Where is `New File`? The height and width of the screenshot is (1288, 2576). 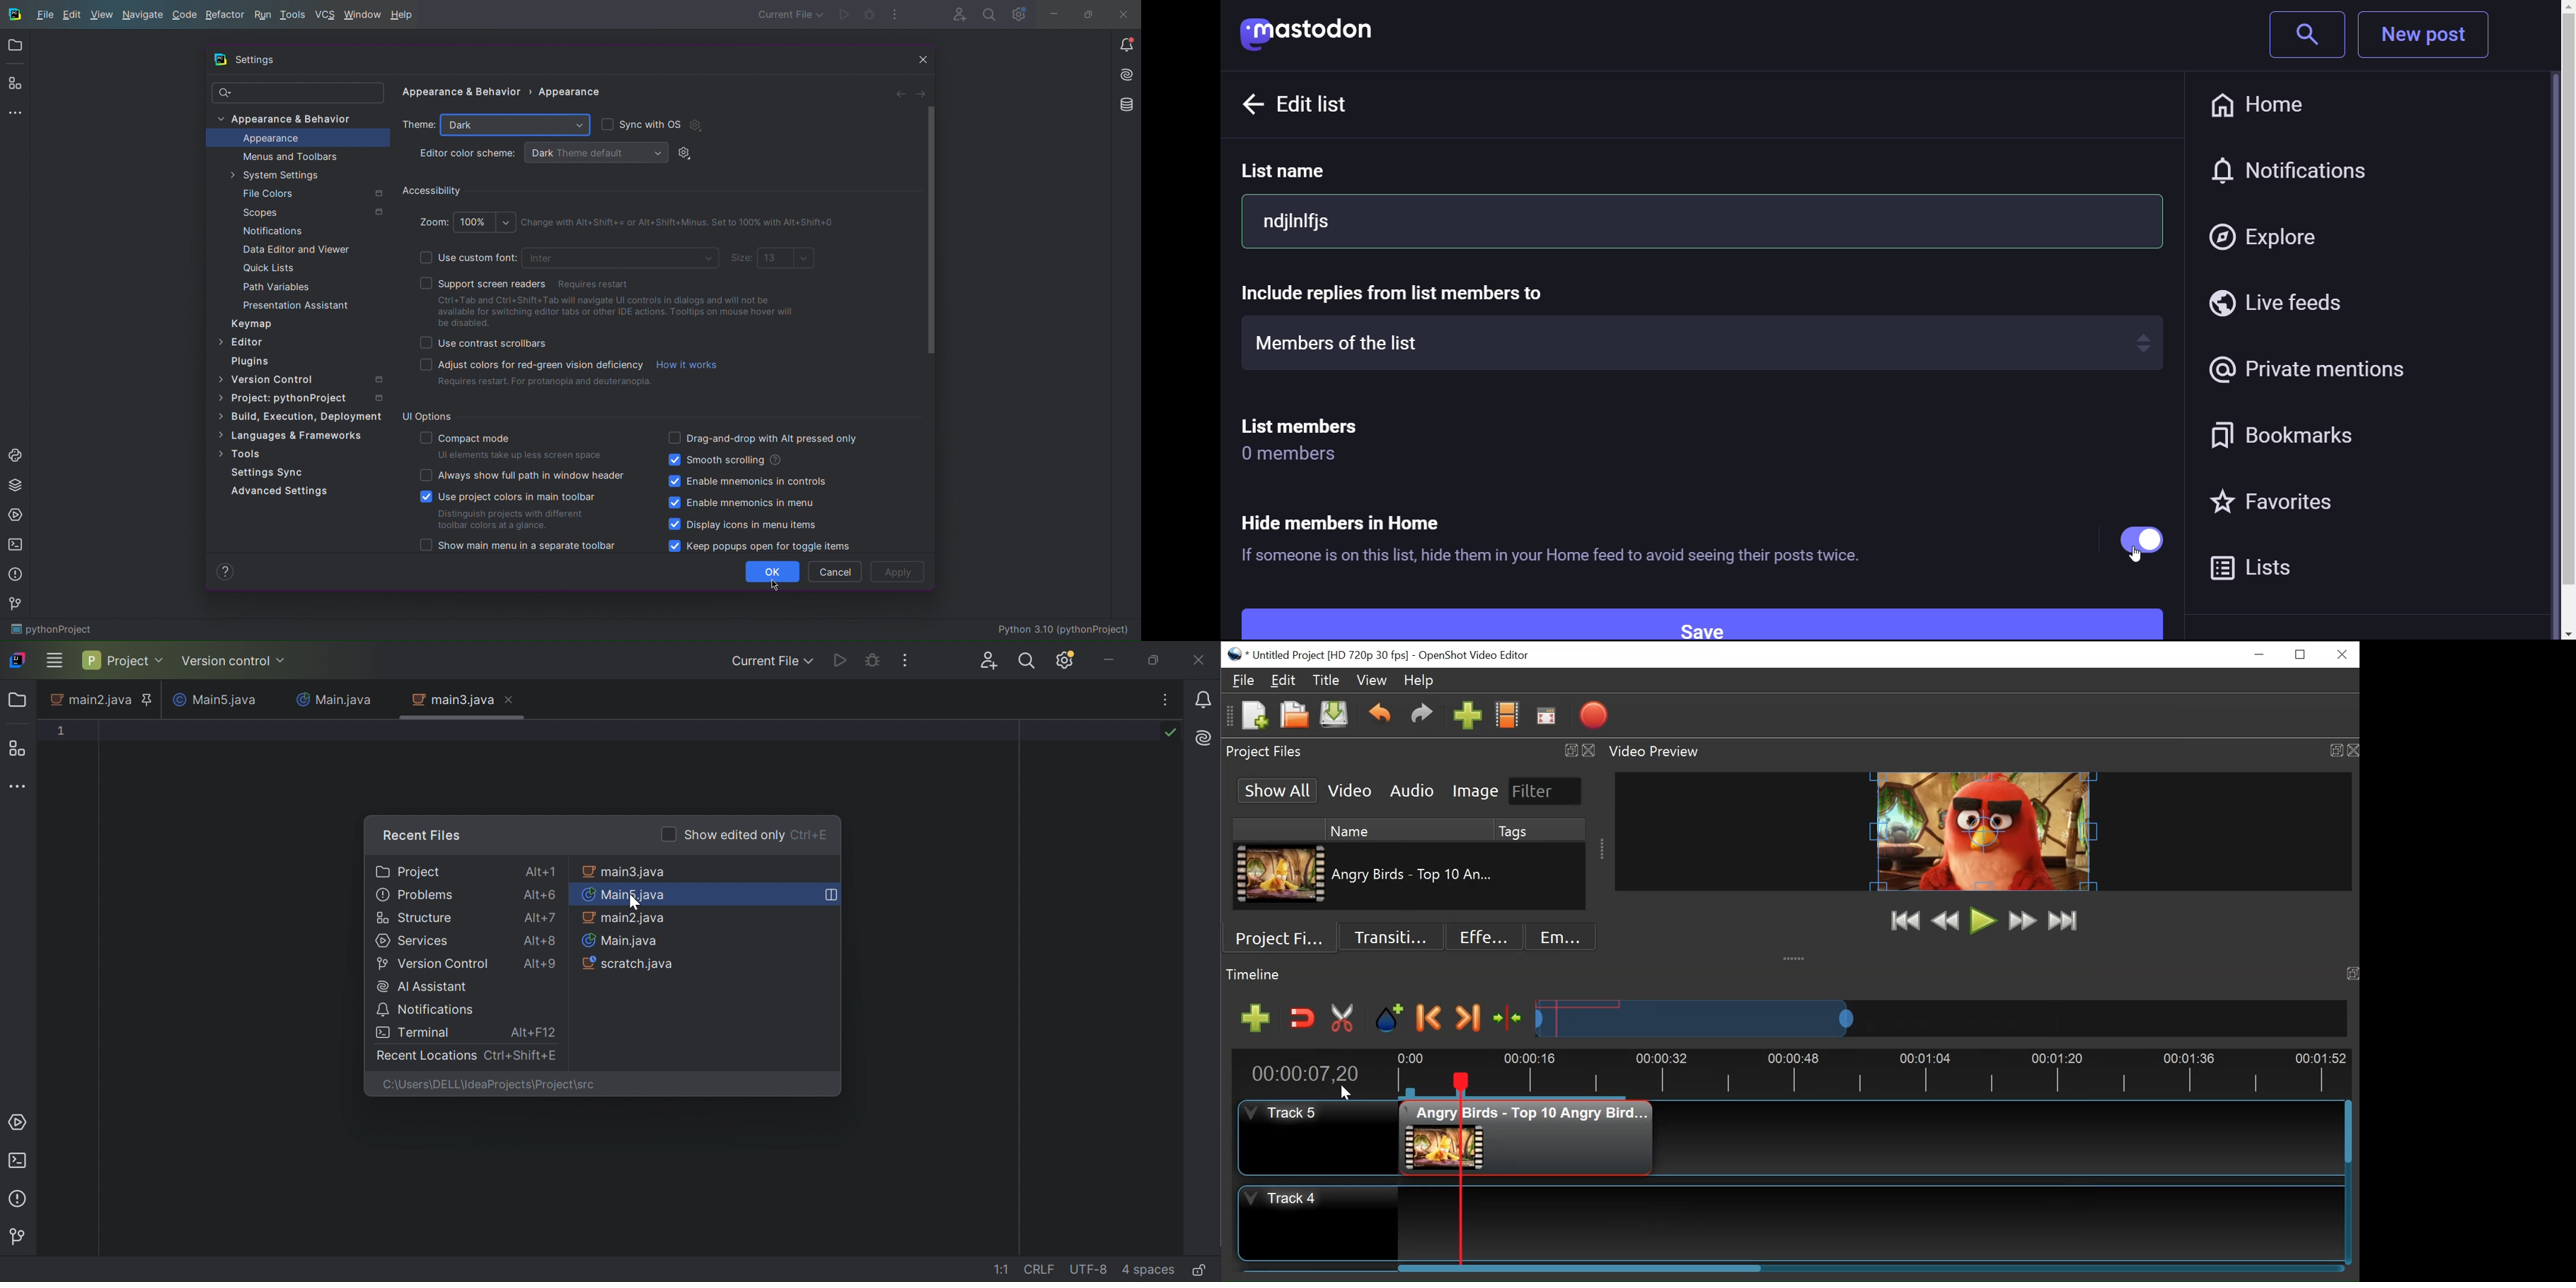 New File is located at coordinates (1255, 716).